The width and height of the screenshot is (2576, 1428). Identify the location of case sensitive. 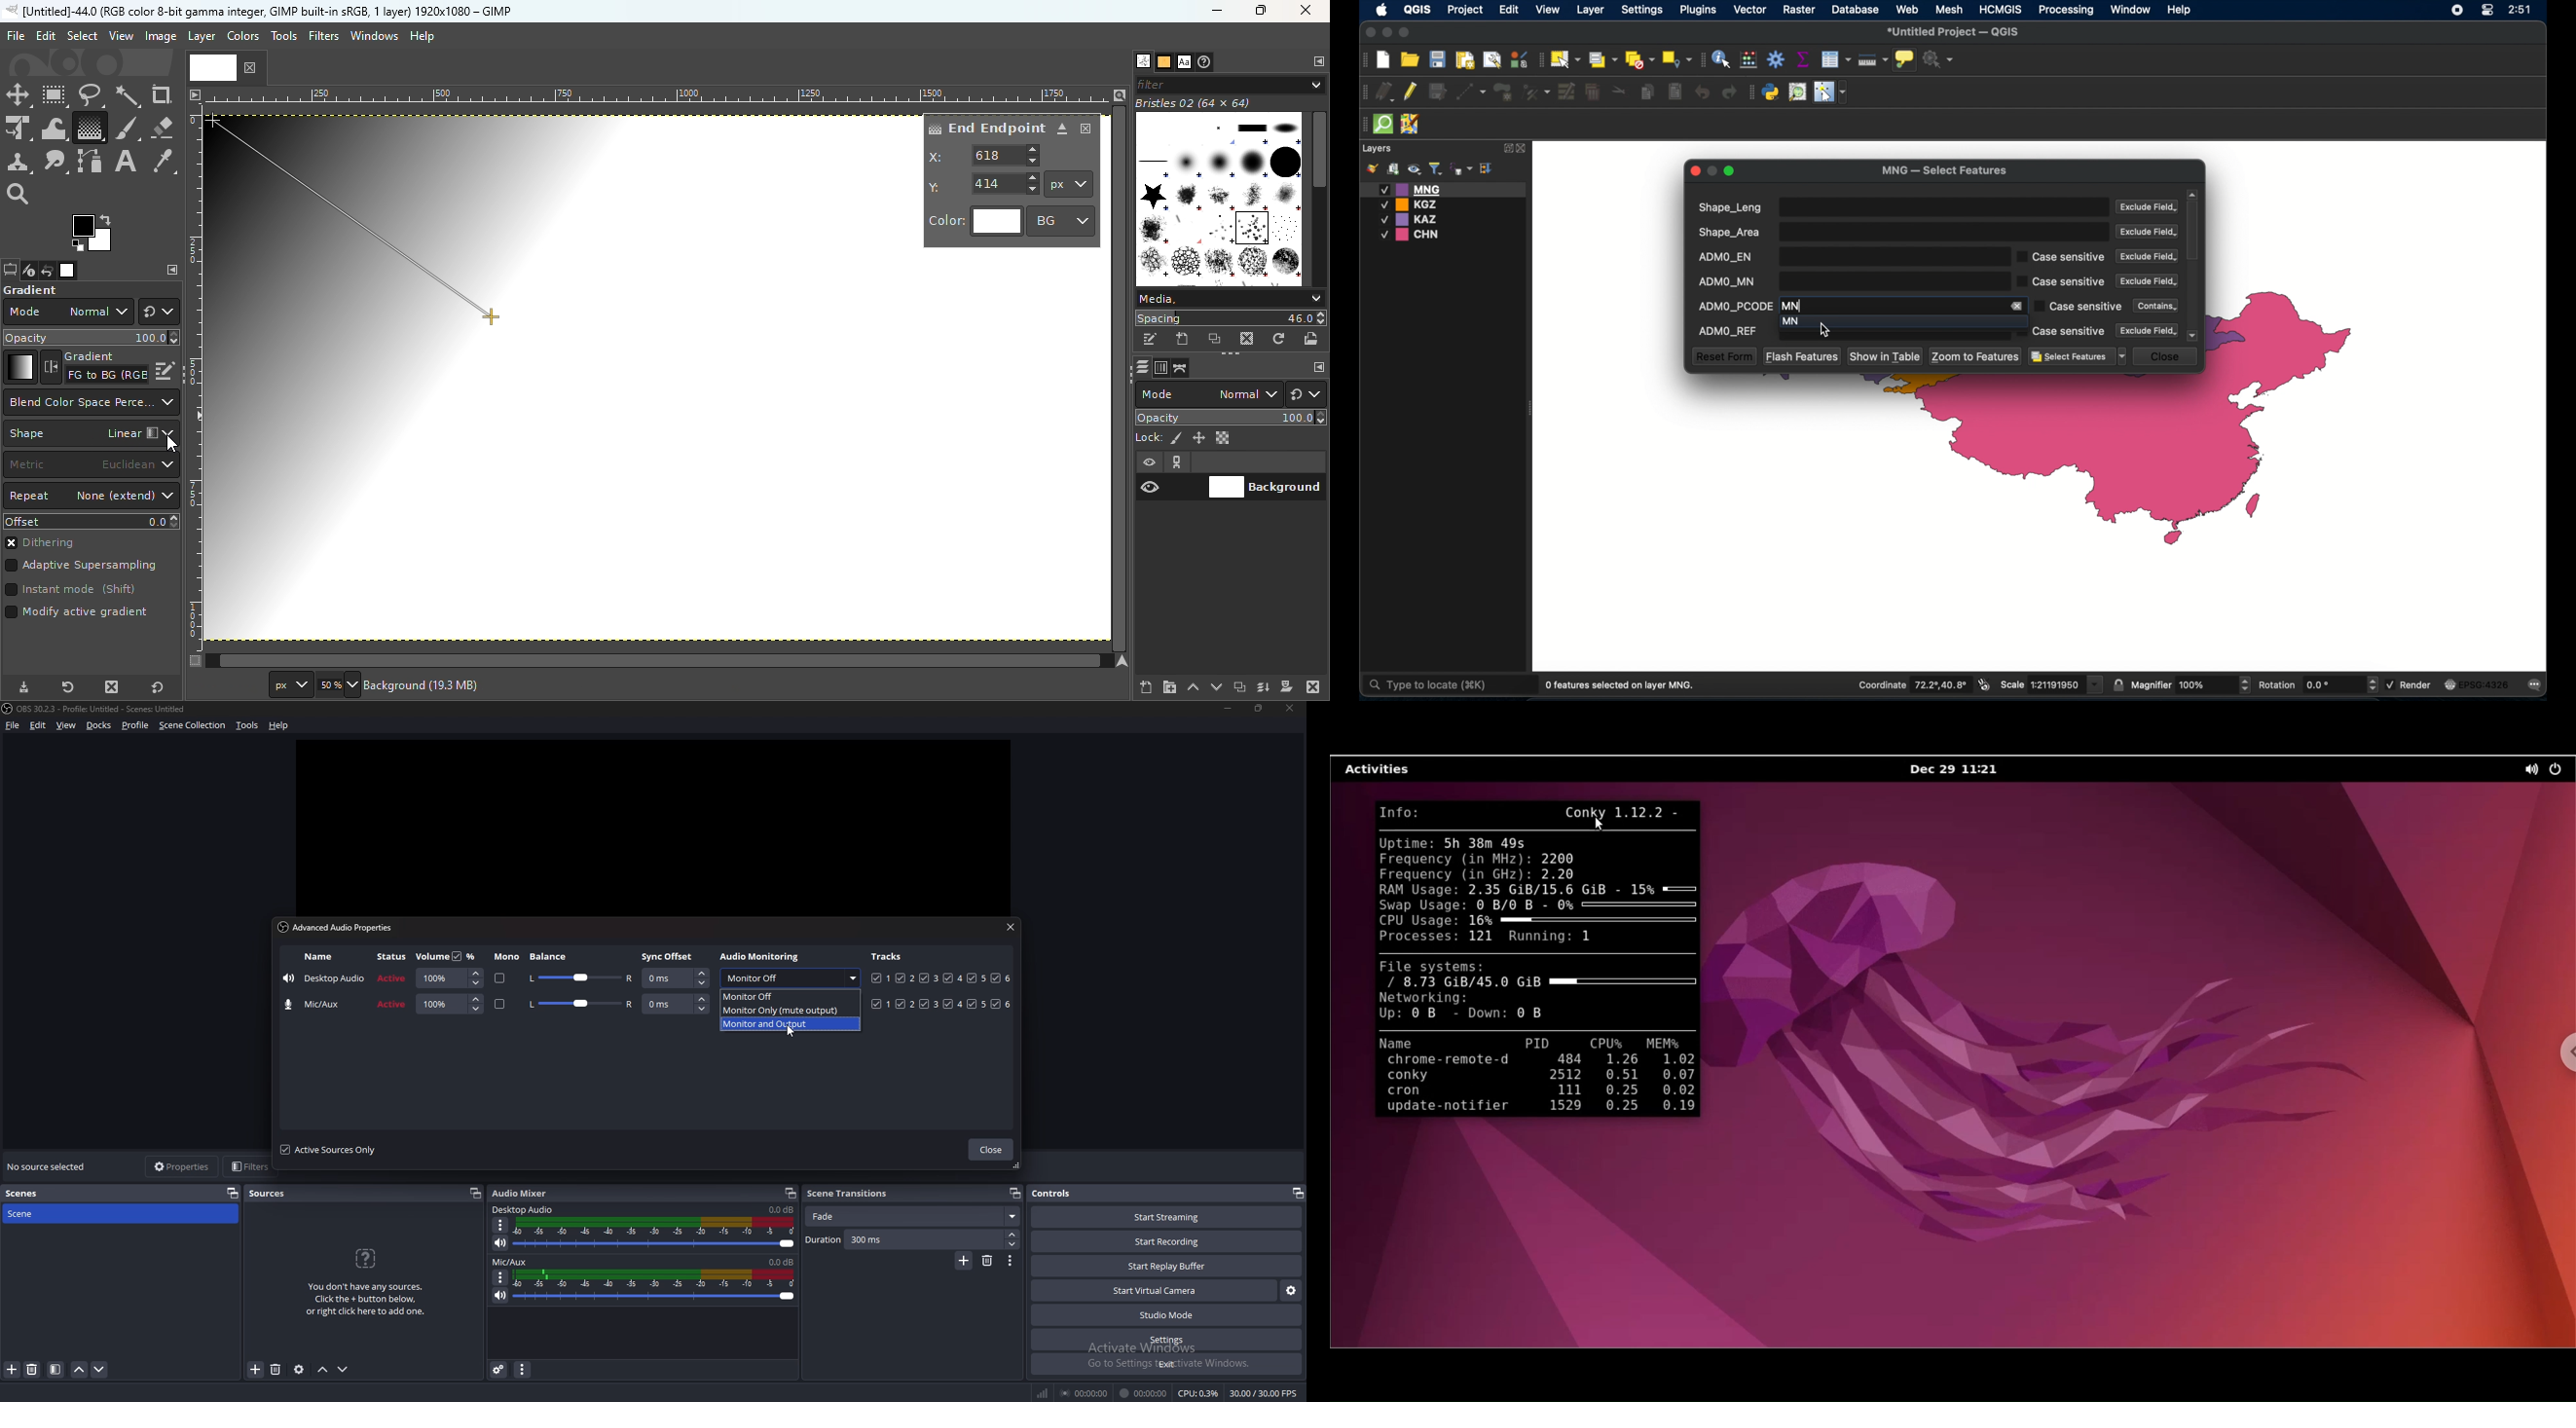
(2061, 282).